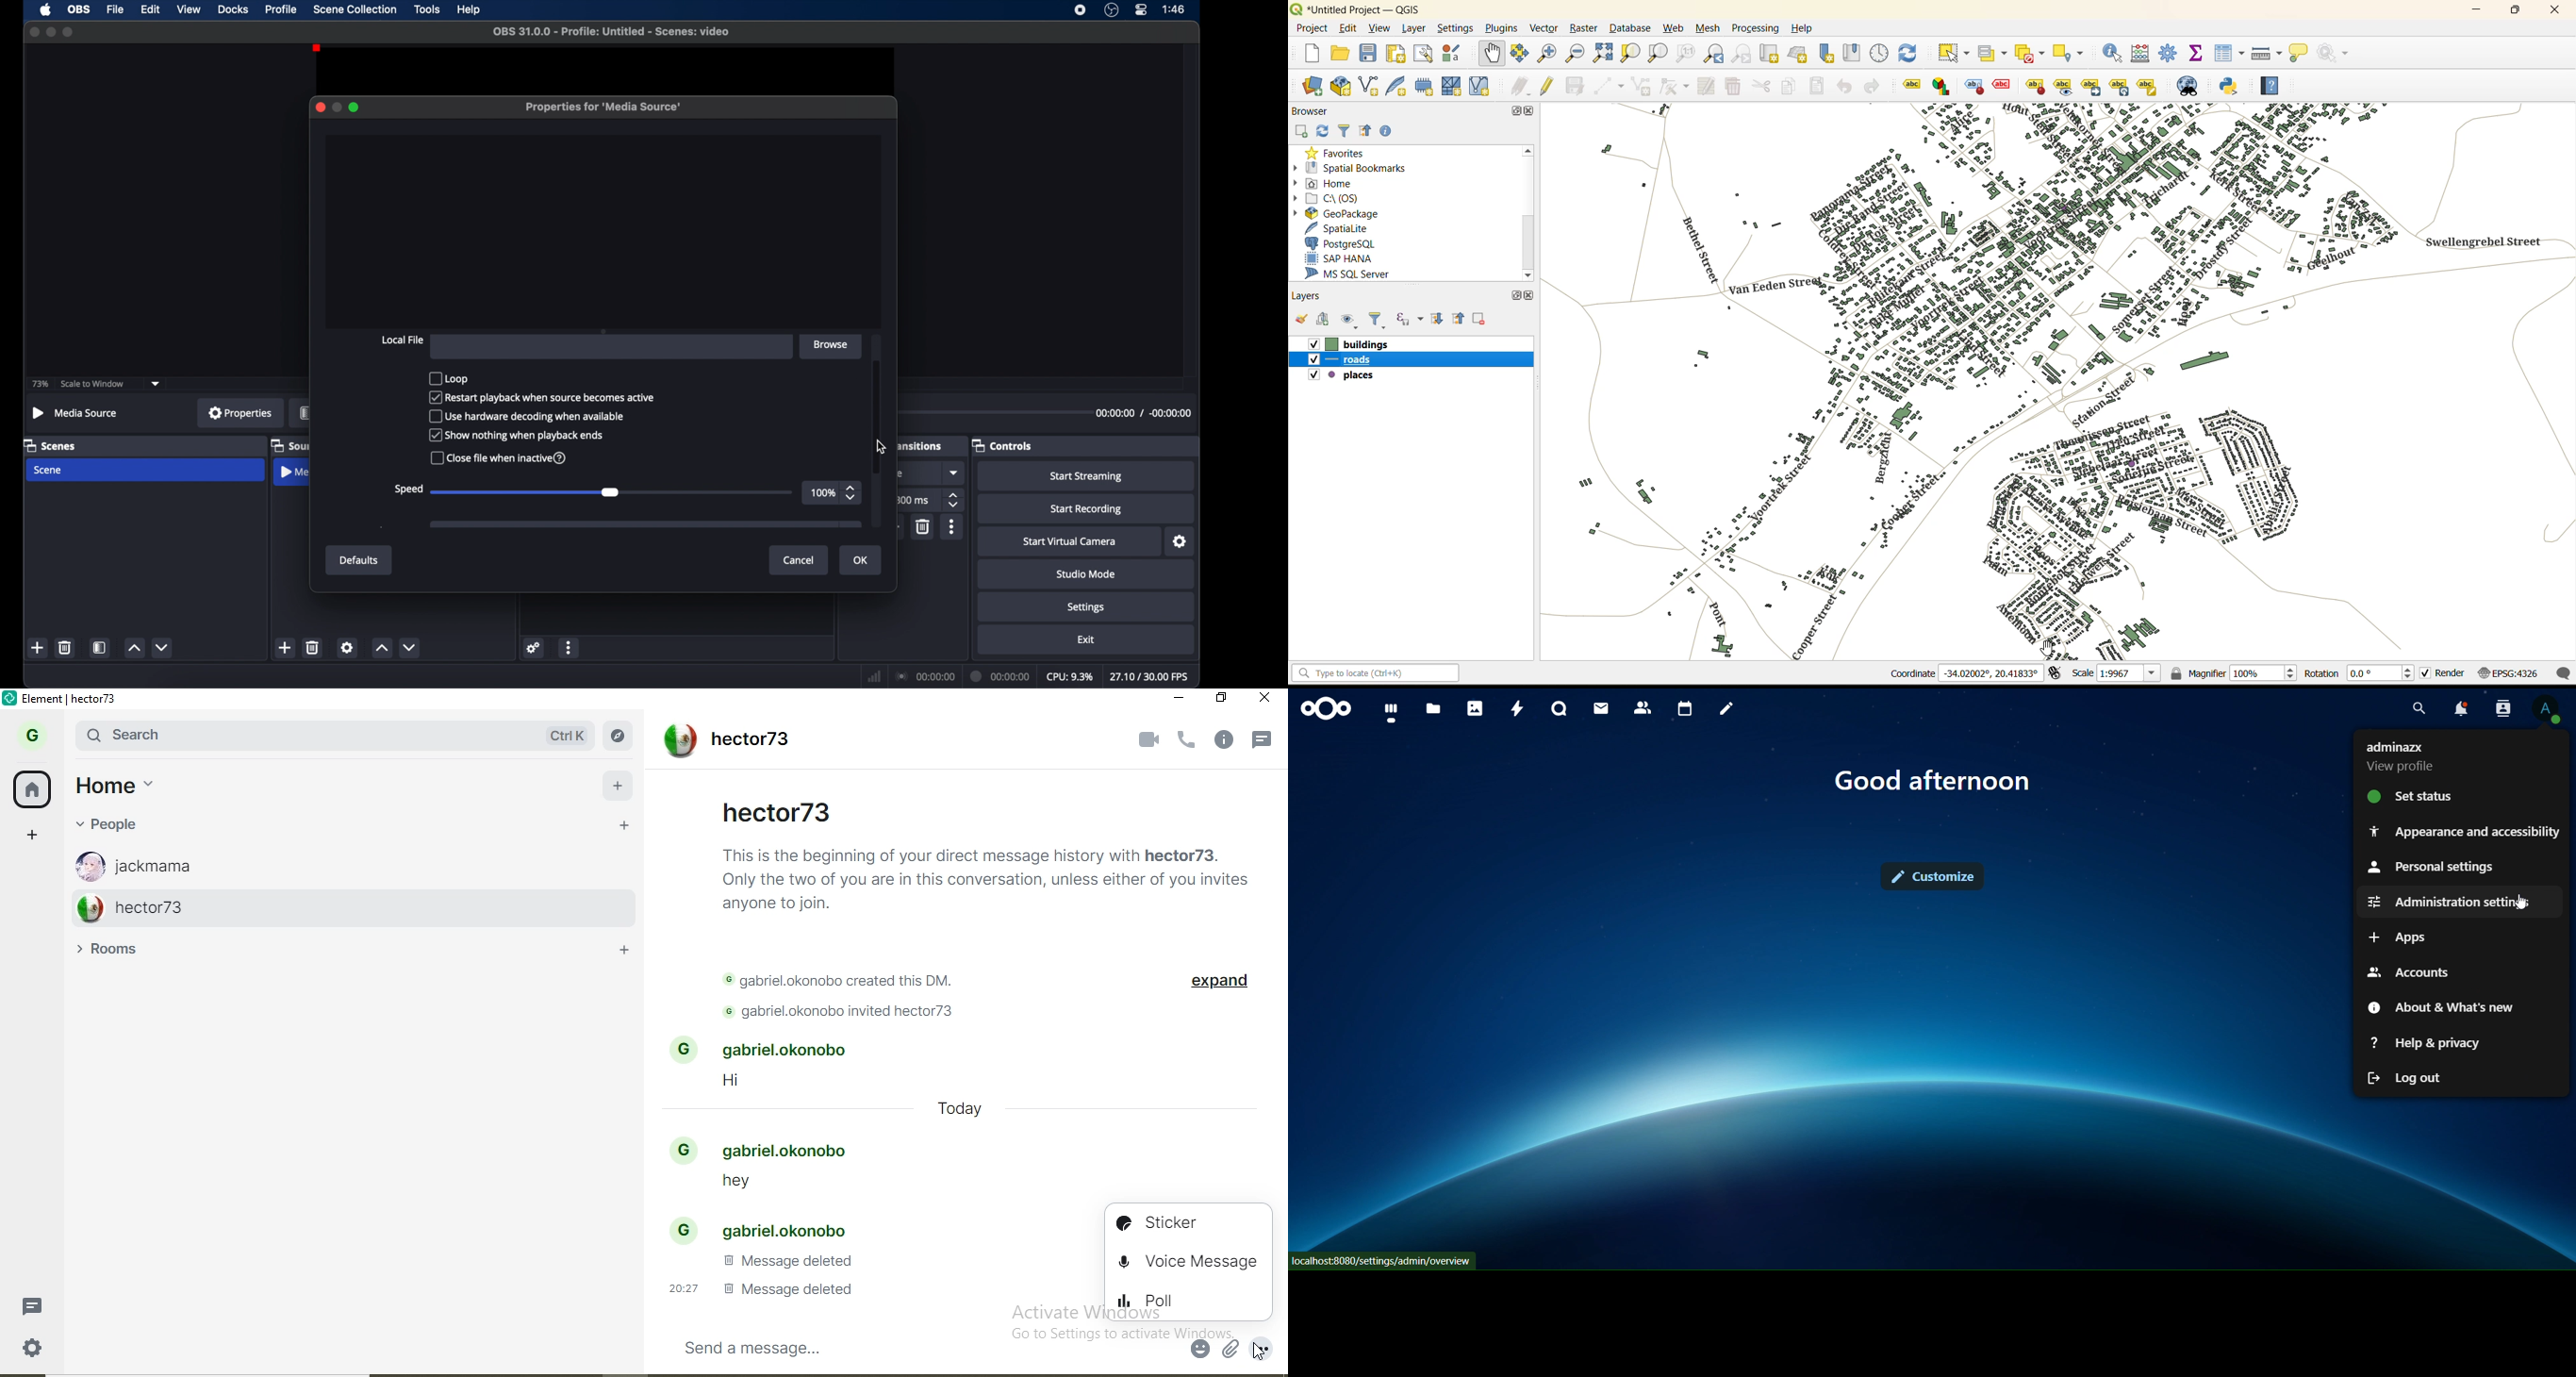  I want to click on properties for media source, so click(604, 107).